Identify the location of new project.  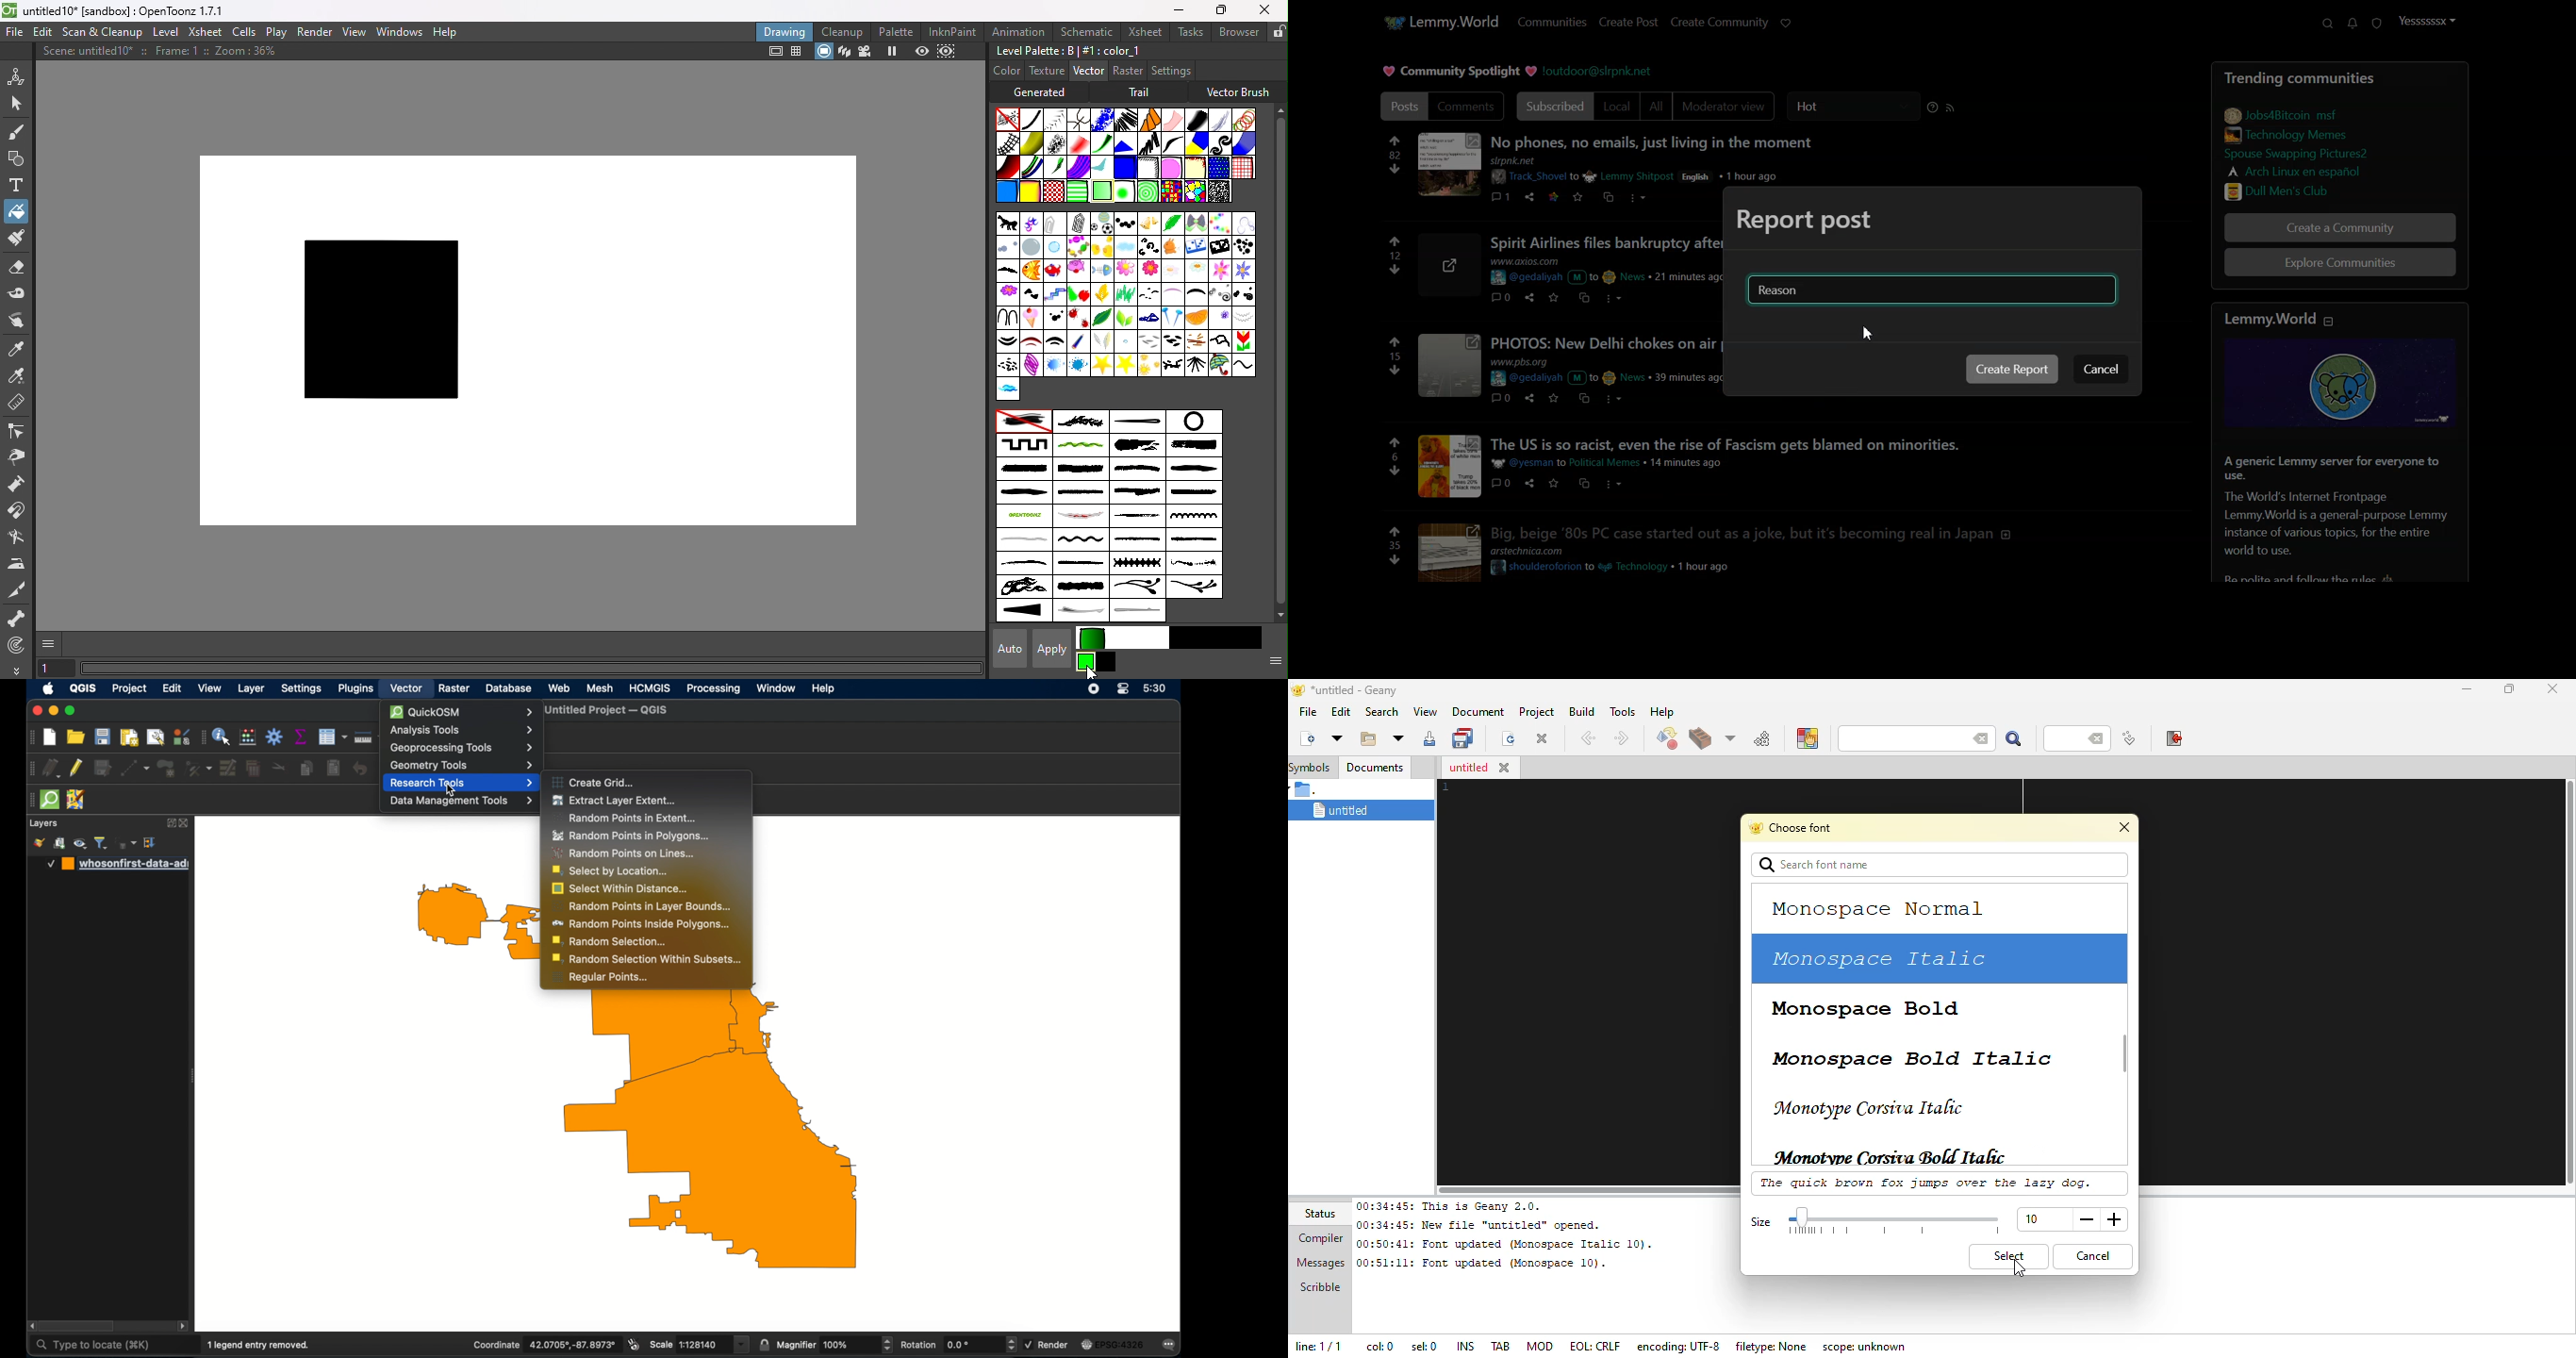
(50, 737).